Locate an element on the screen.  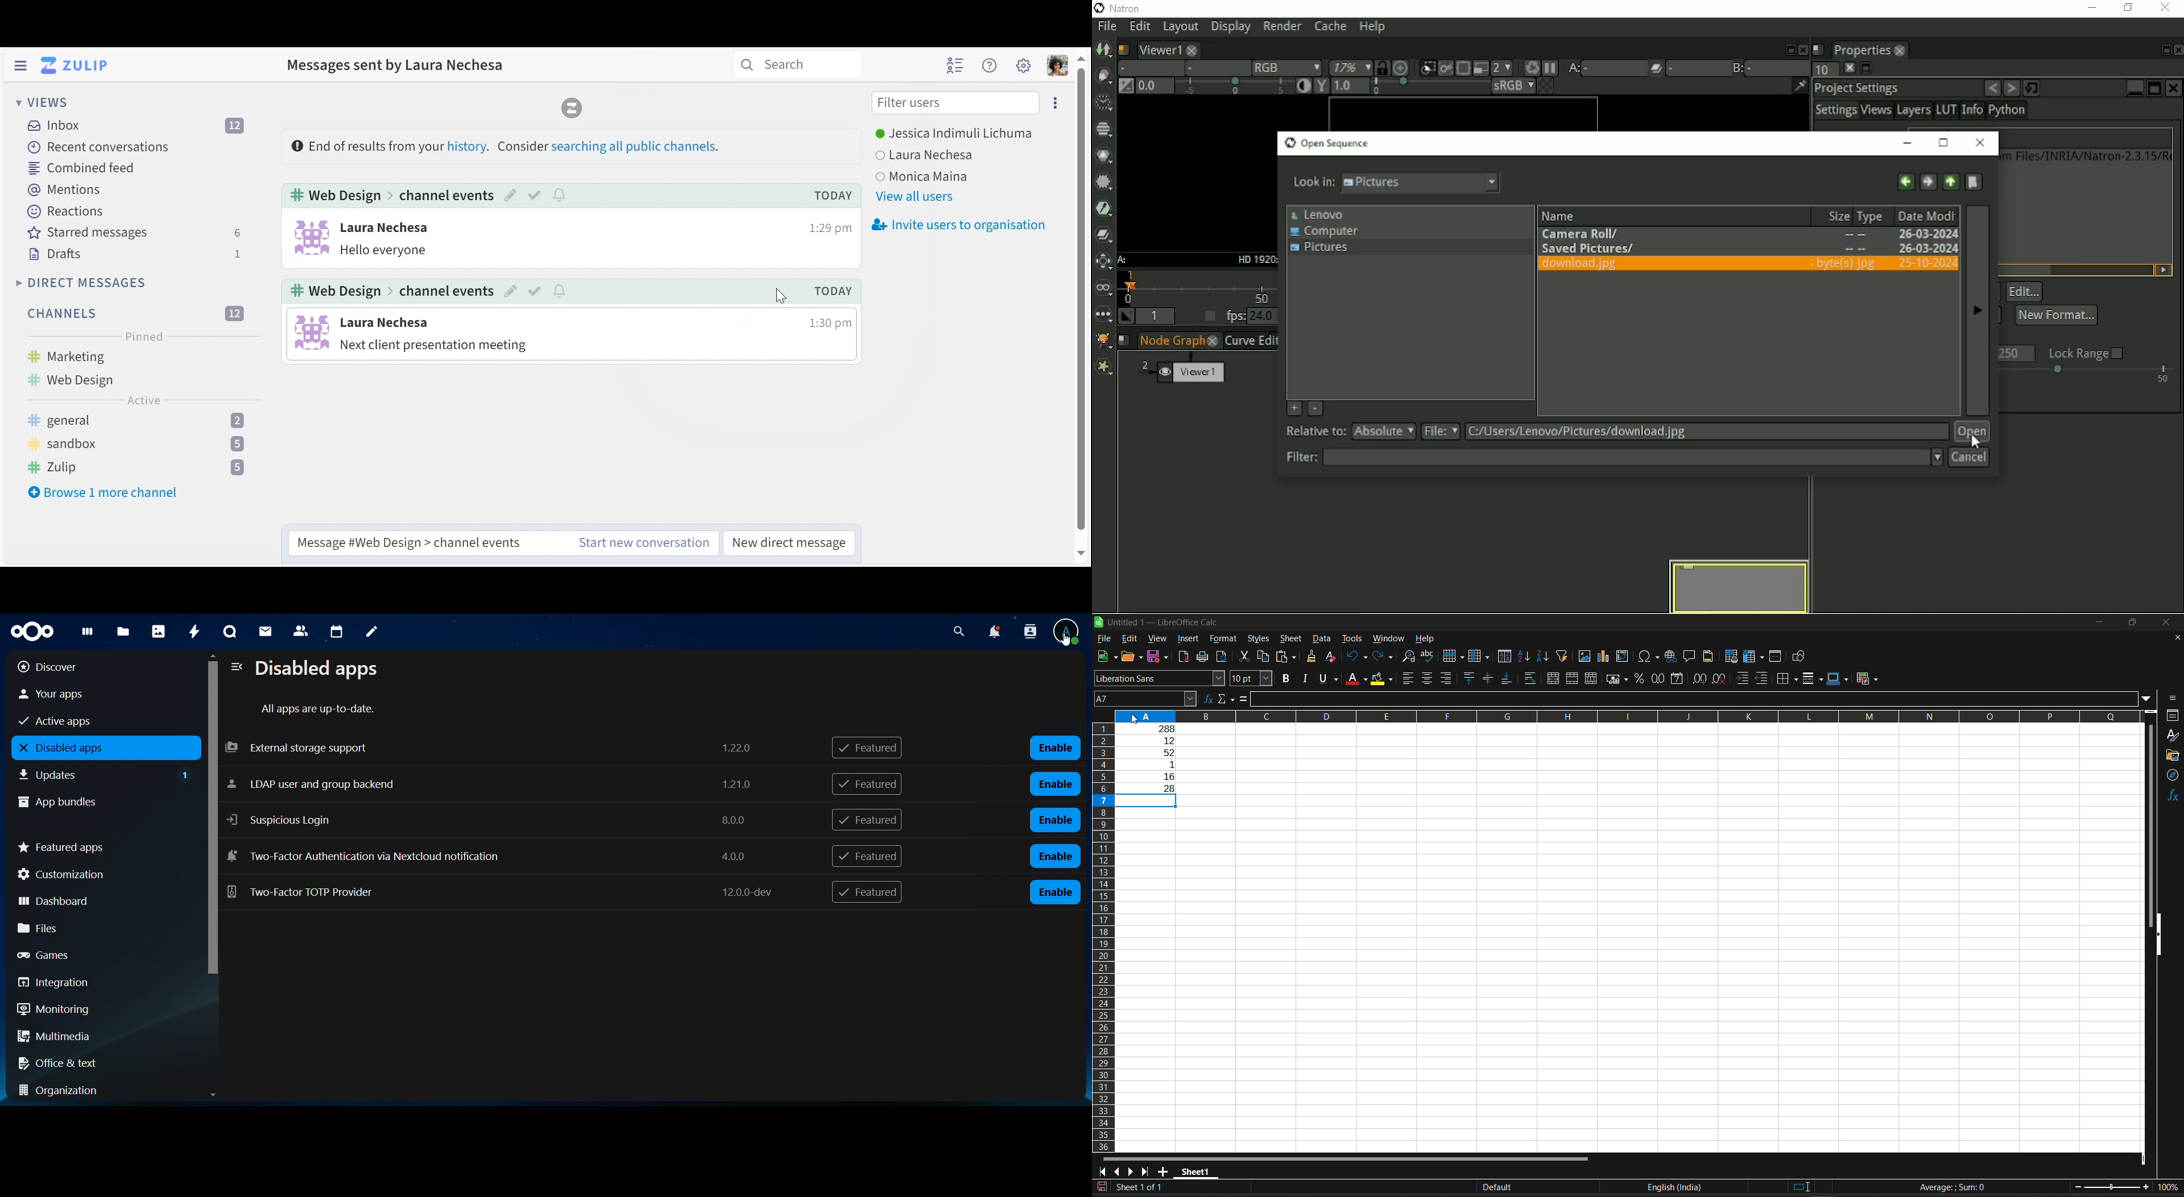
wrap text is located at coordinates (1531, 679).